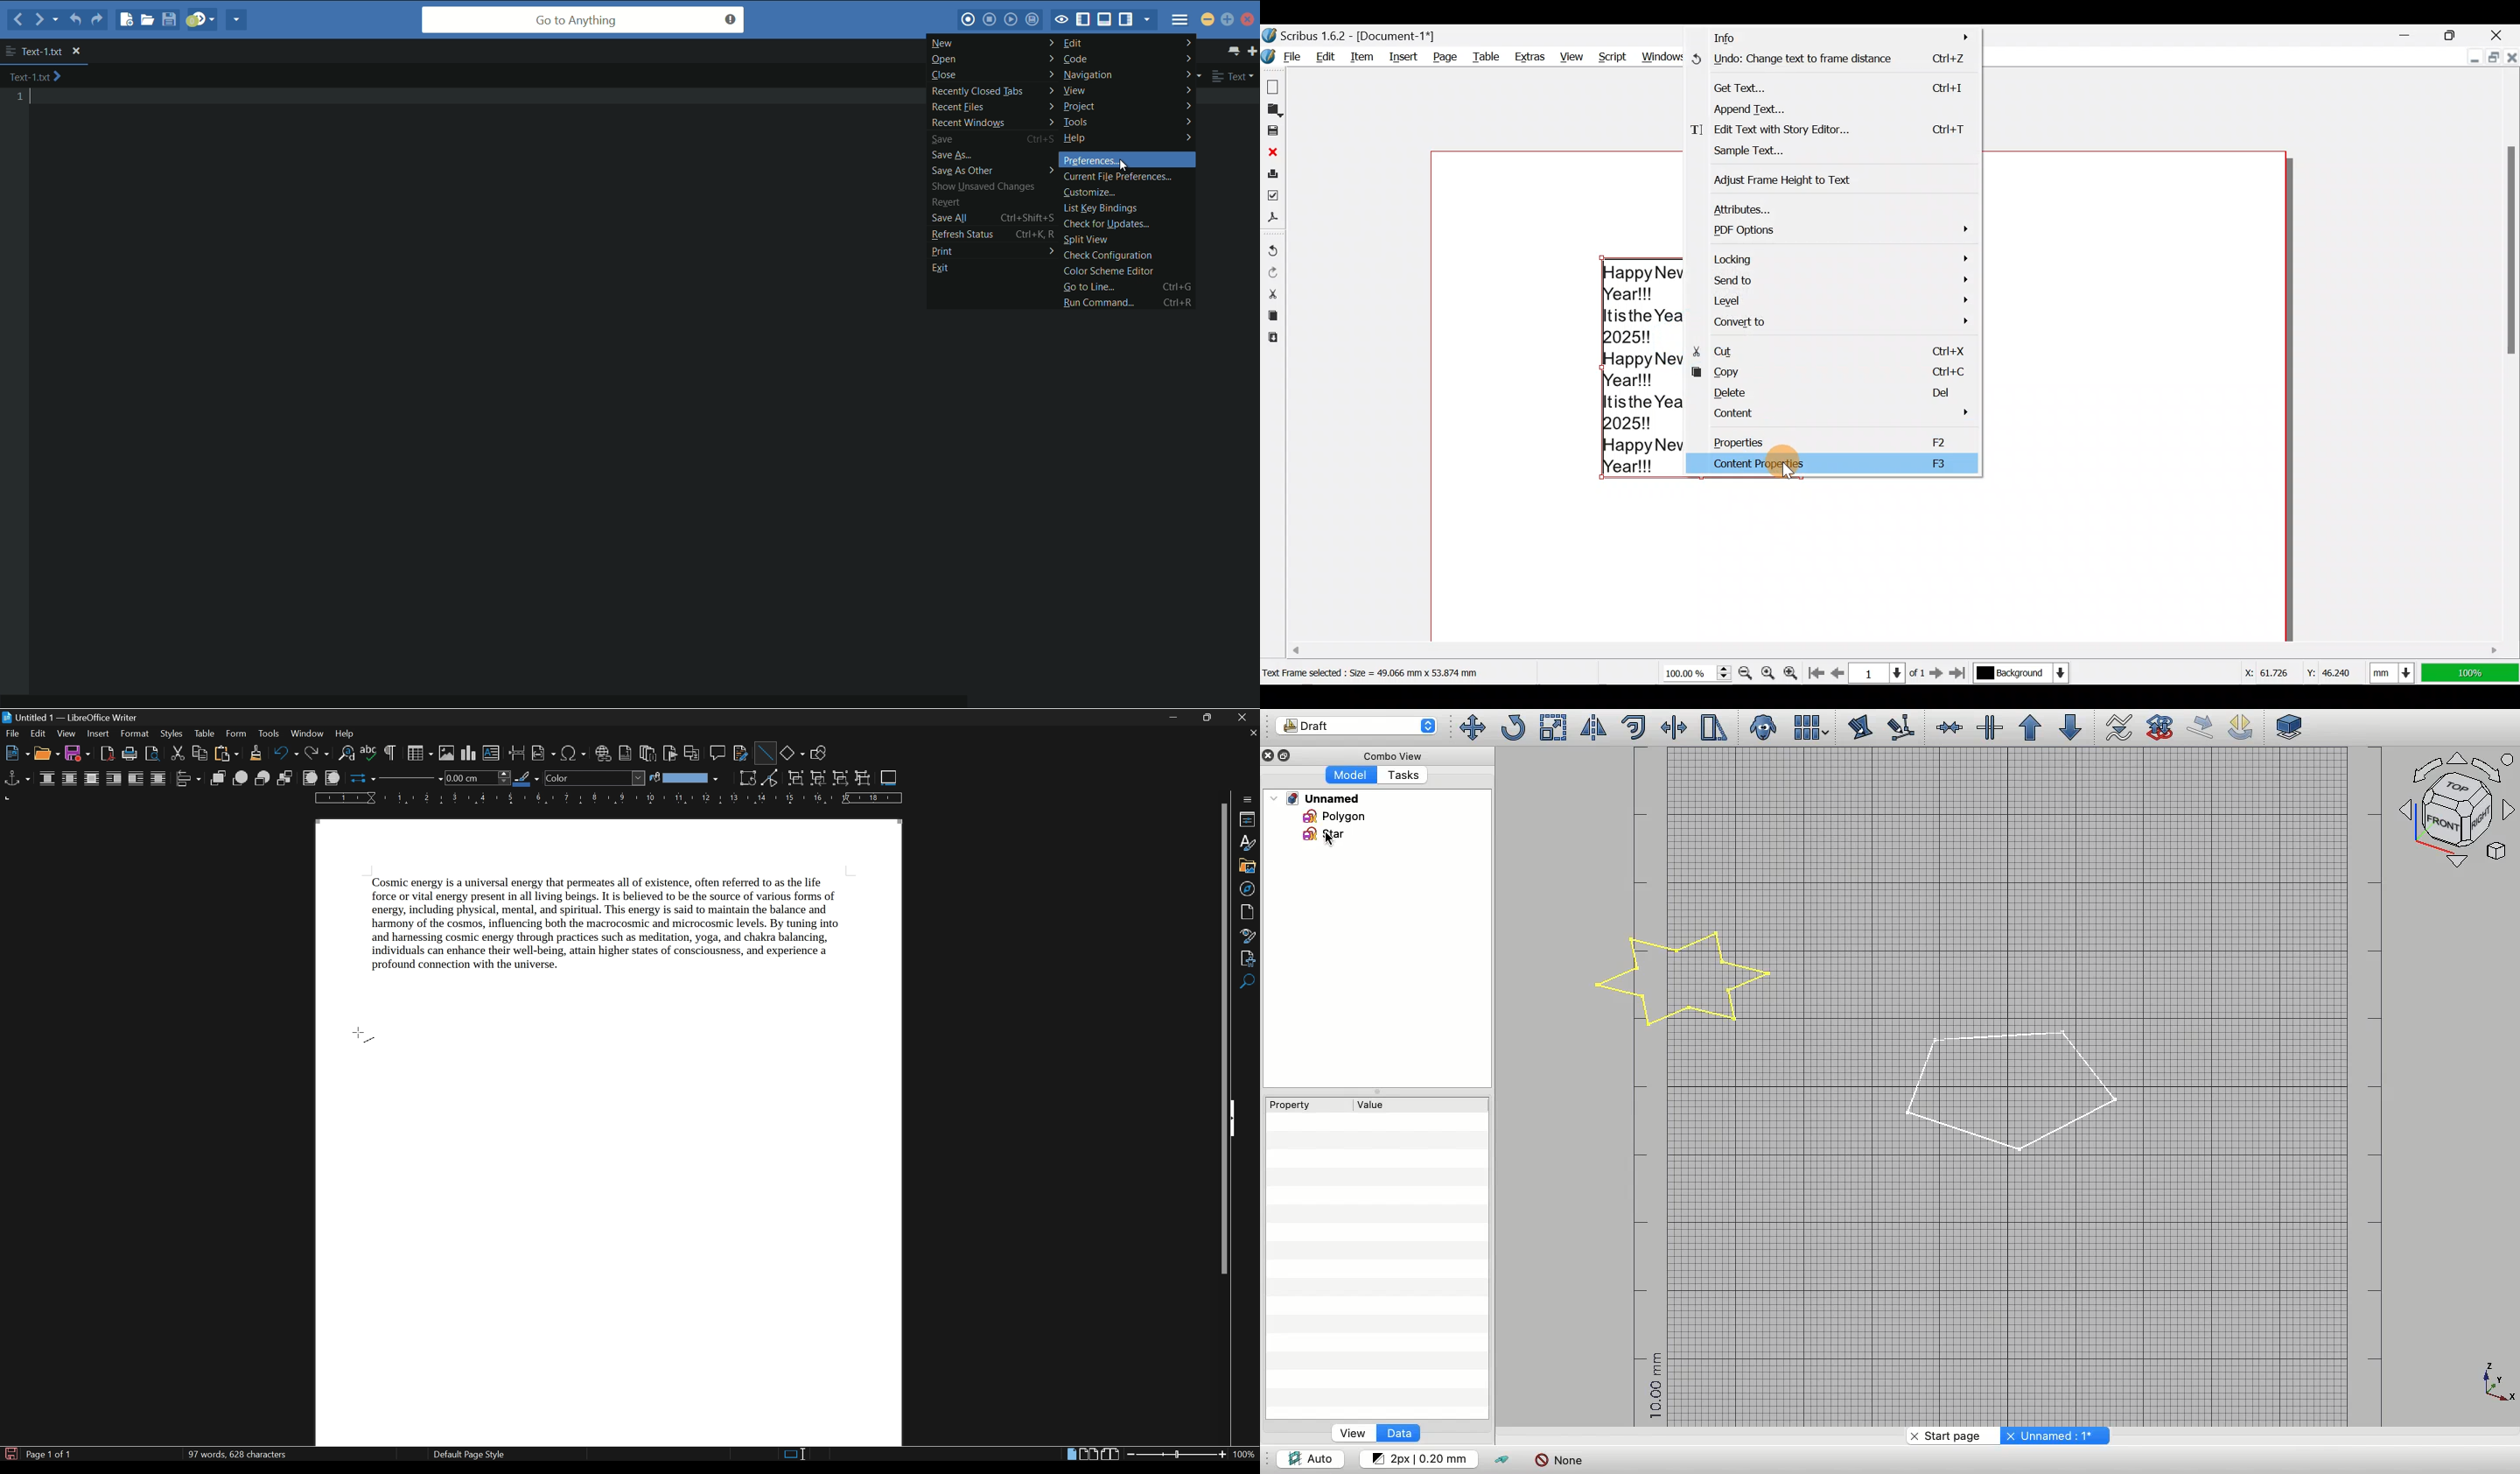 This screenshot has height=1484, width=2520. I want to click on styles, so click(171, 733).